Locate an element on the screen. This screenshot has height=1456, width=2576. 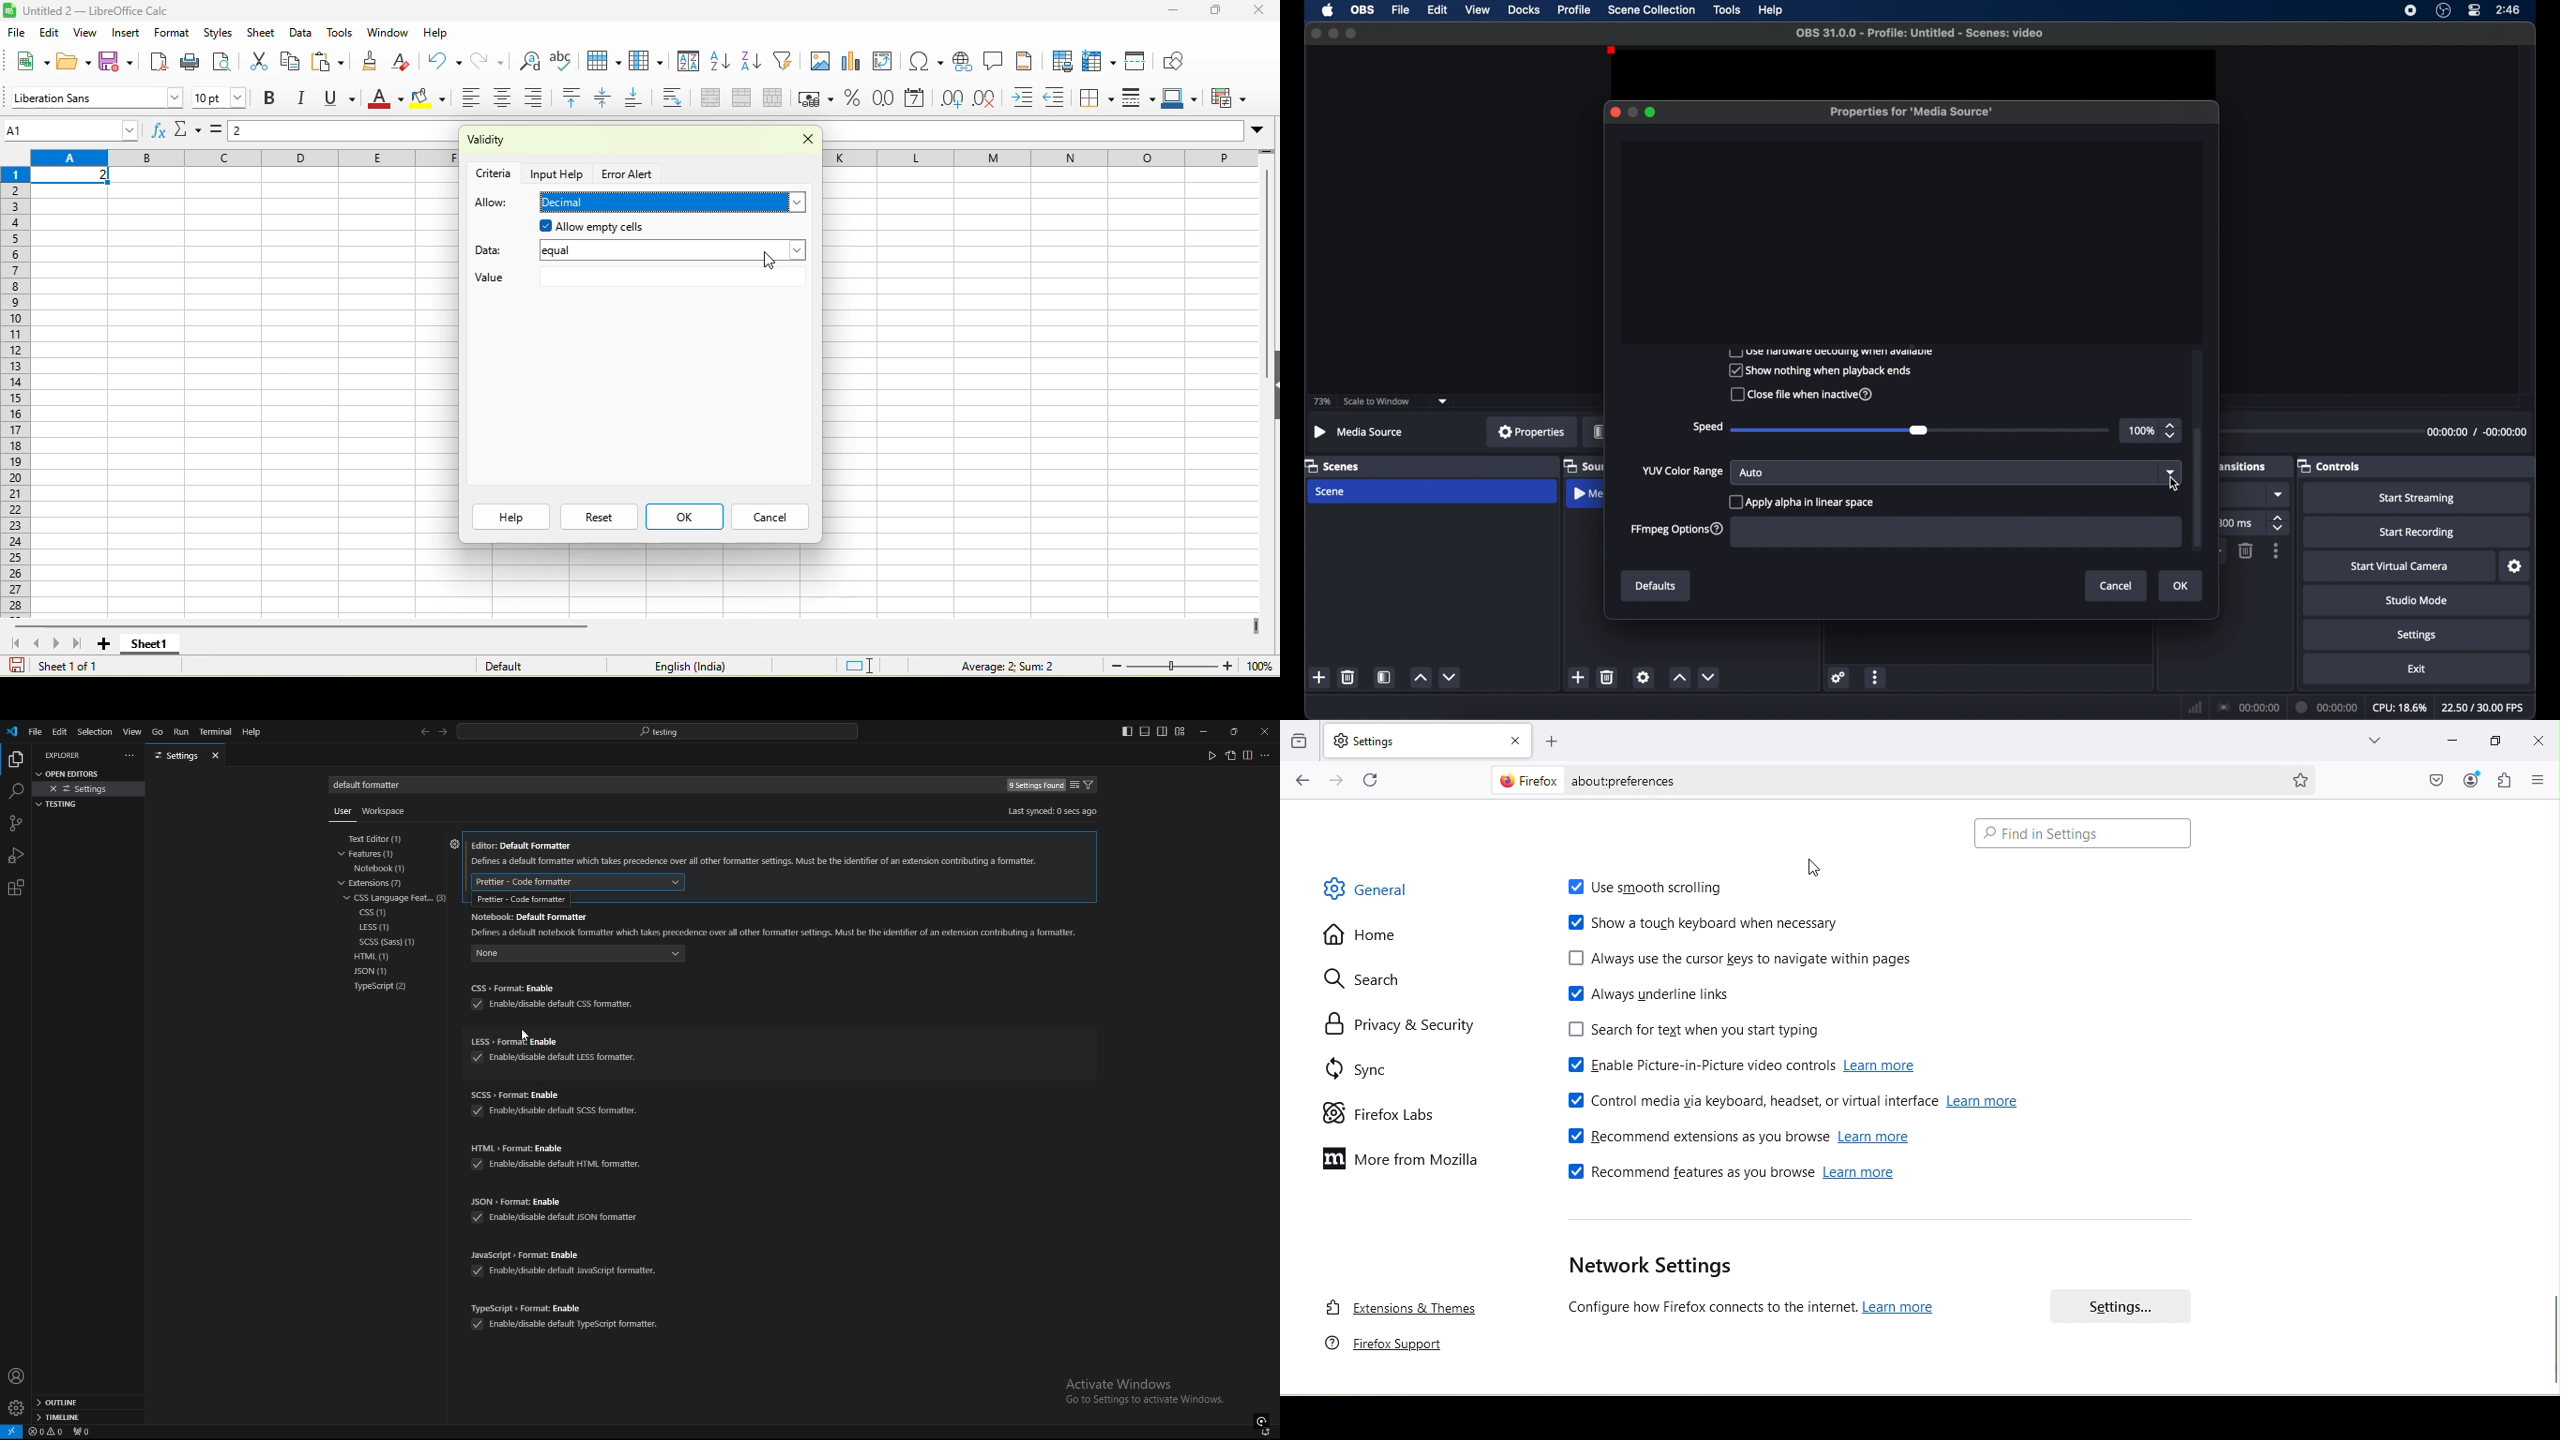
Maximize is located at coordinates (2493, 742).